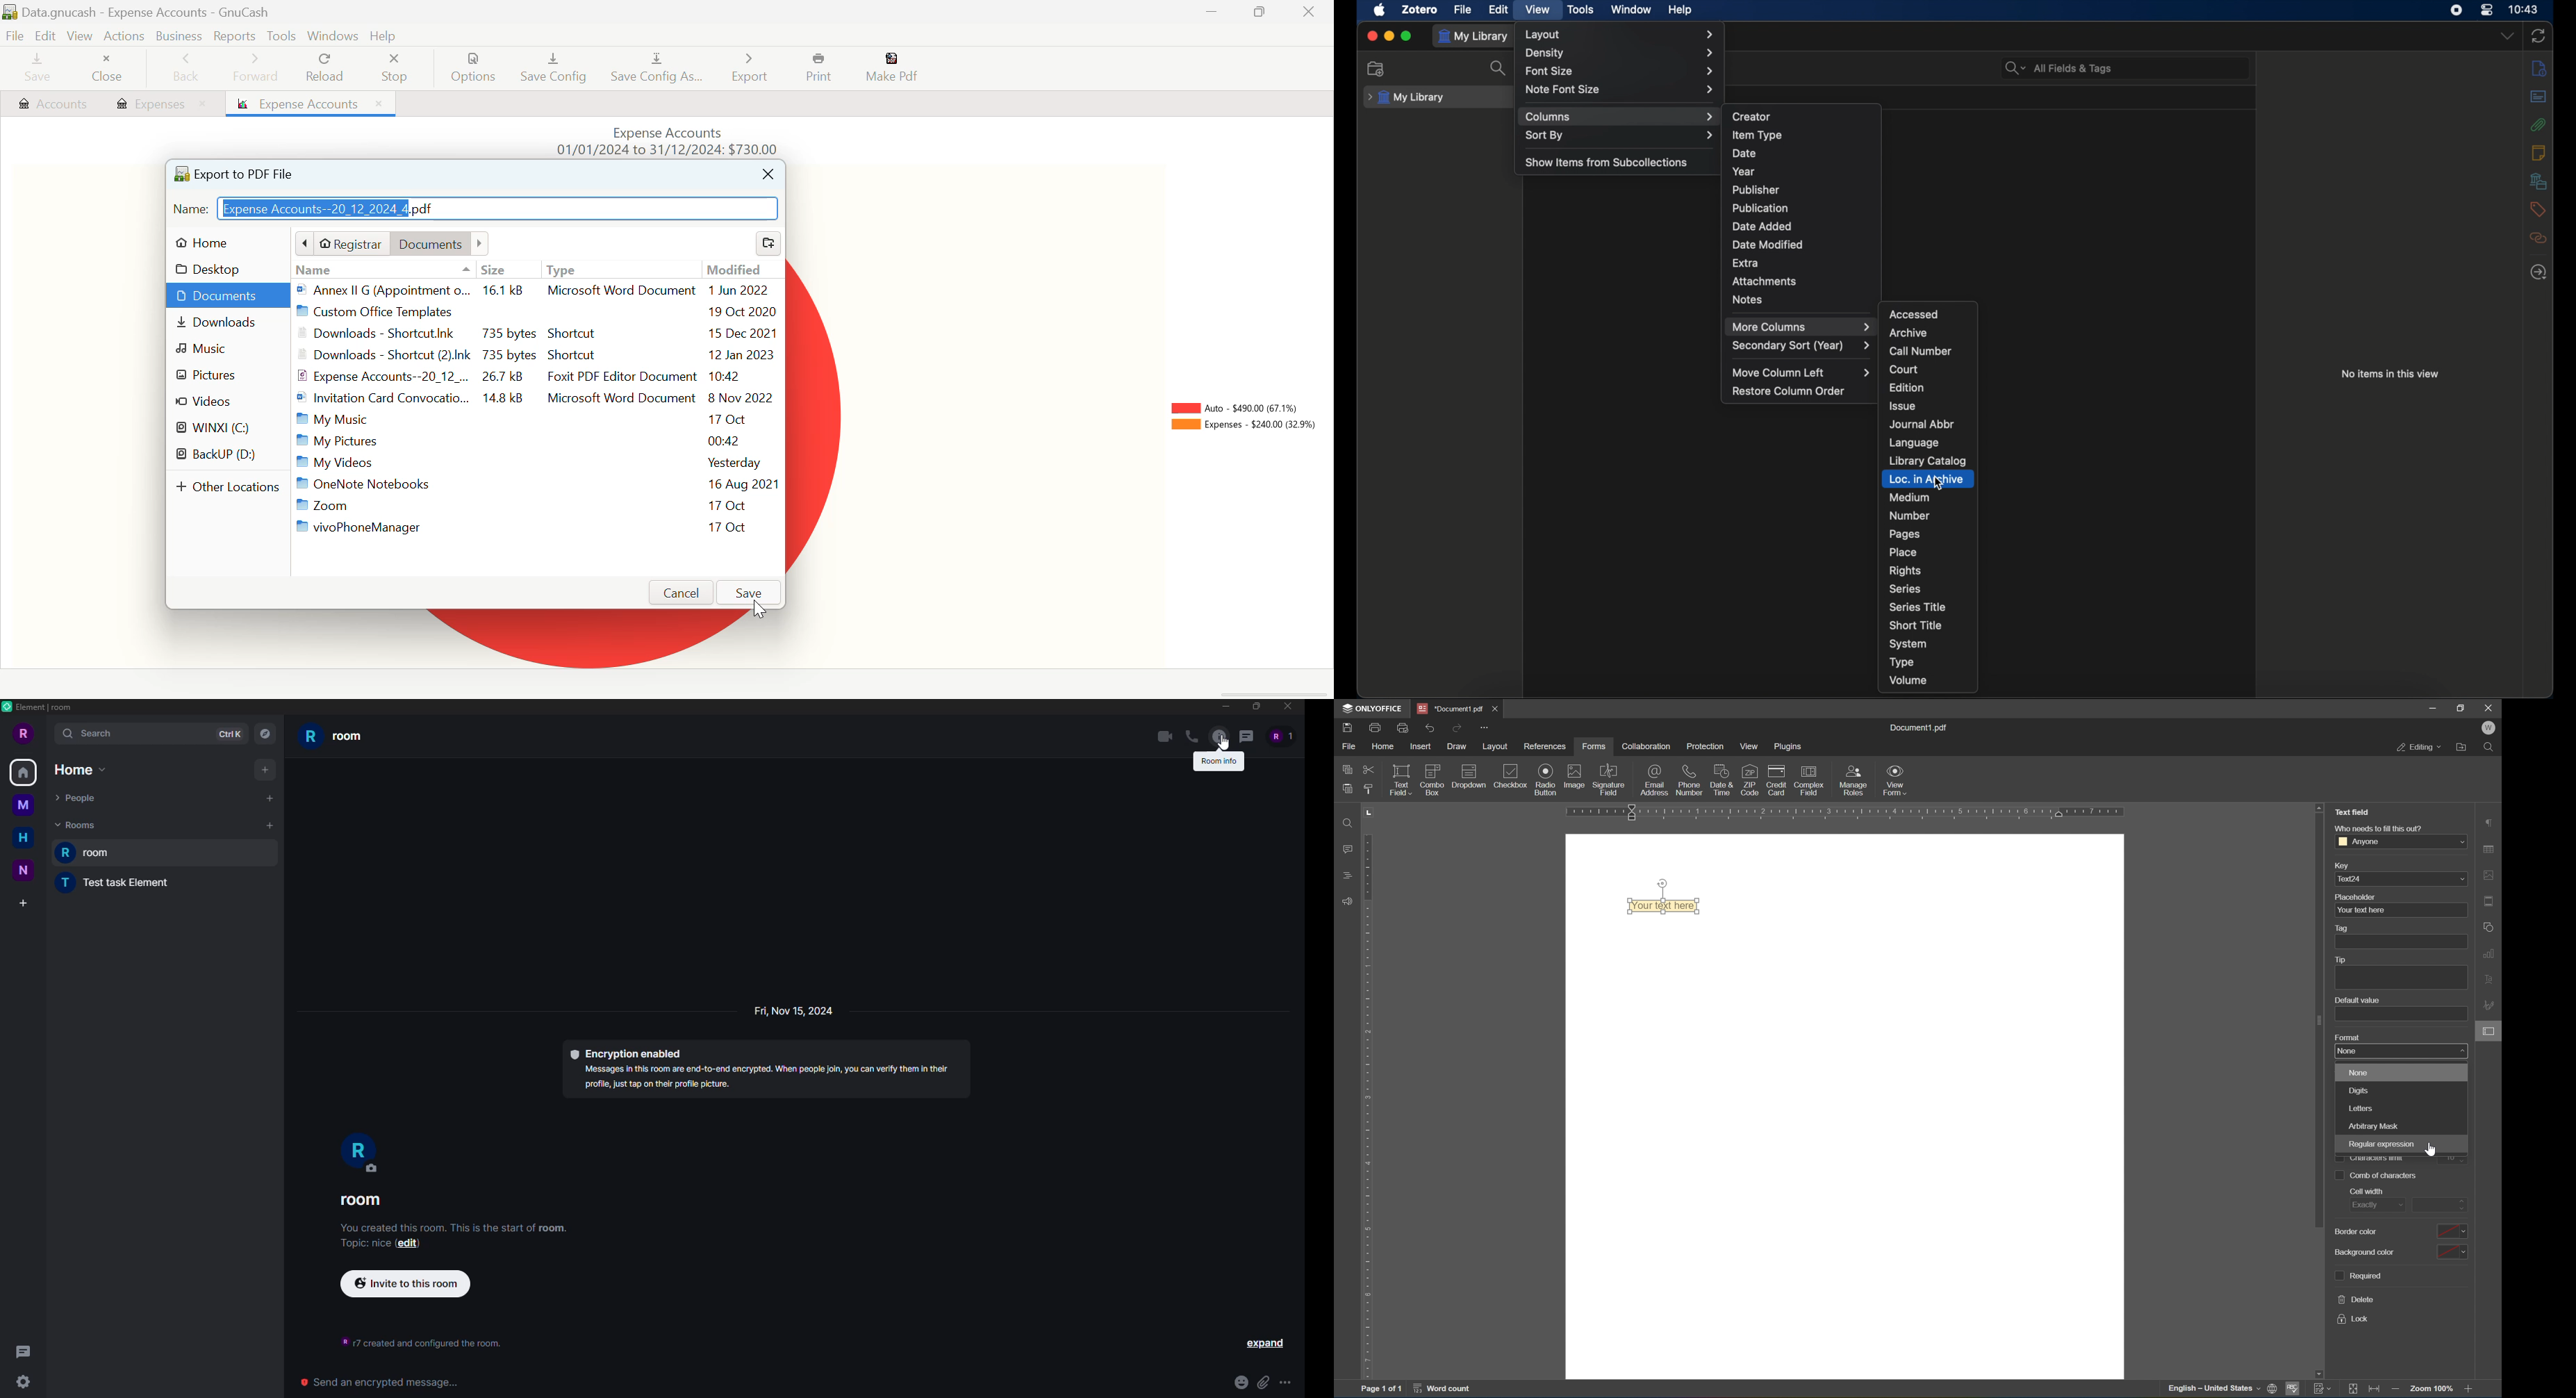 This screenshot has width=2576, height=1400. What do you see at coordinates (1348, 874) in the screenshot?
I see `headings` at bounding box center [1348, 874].